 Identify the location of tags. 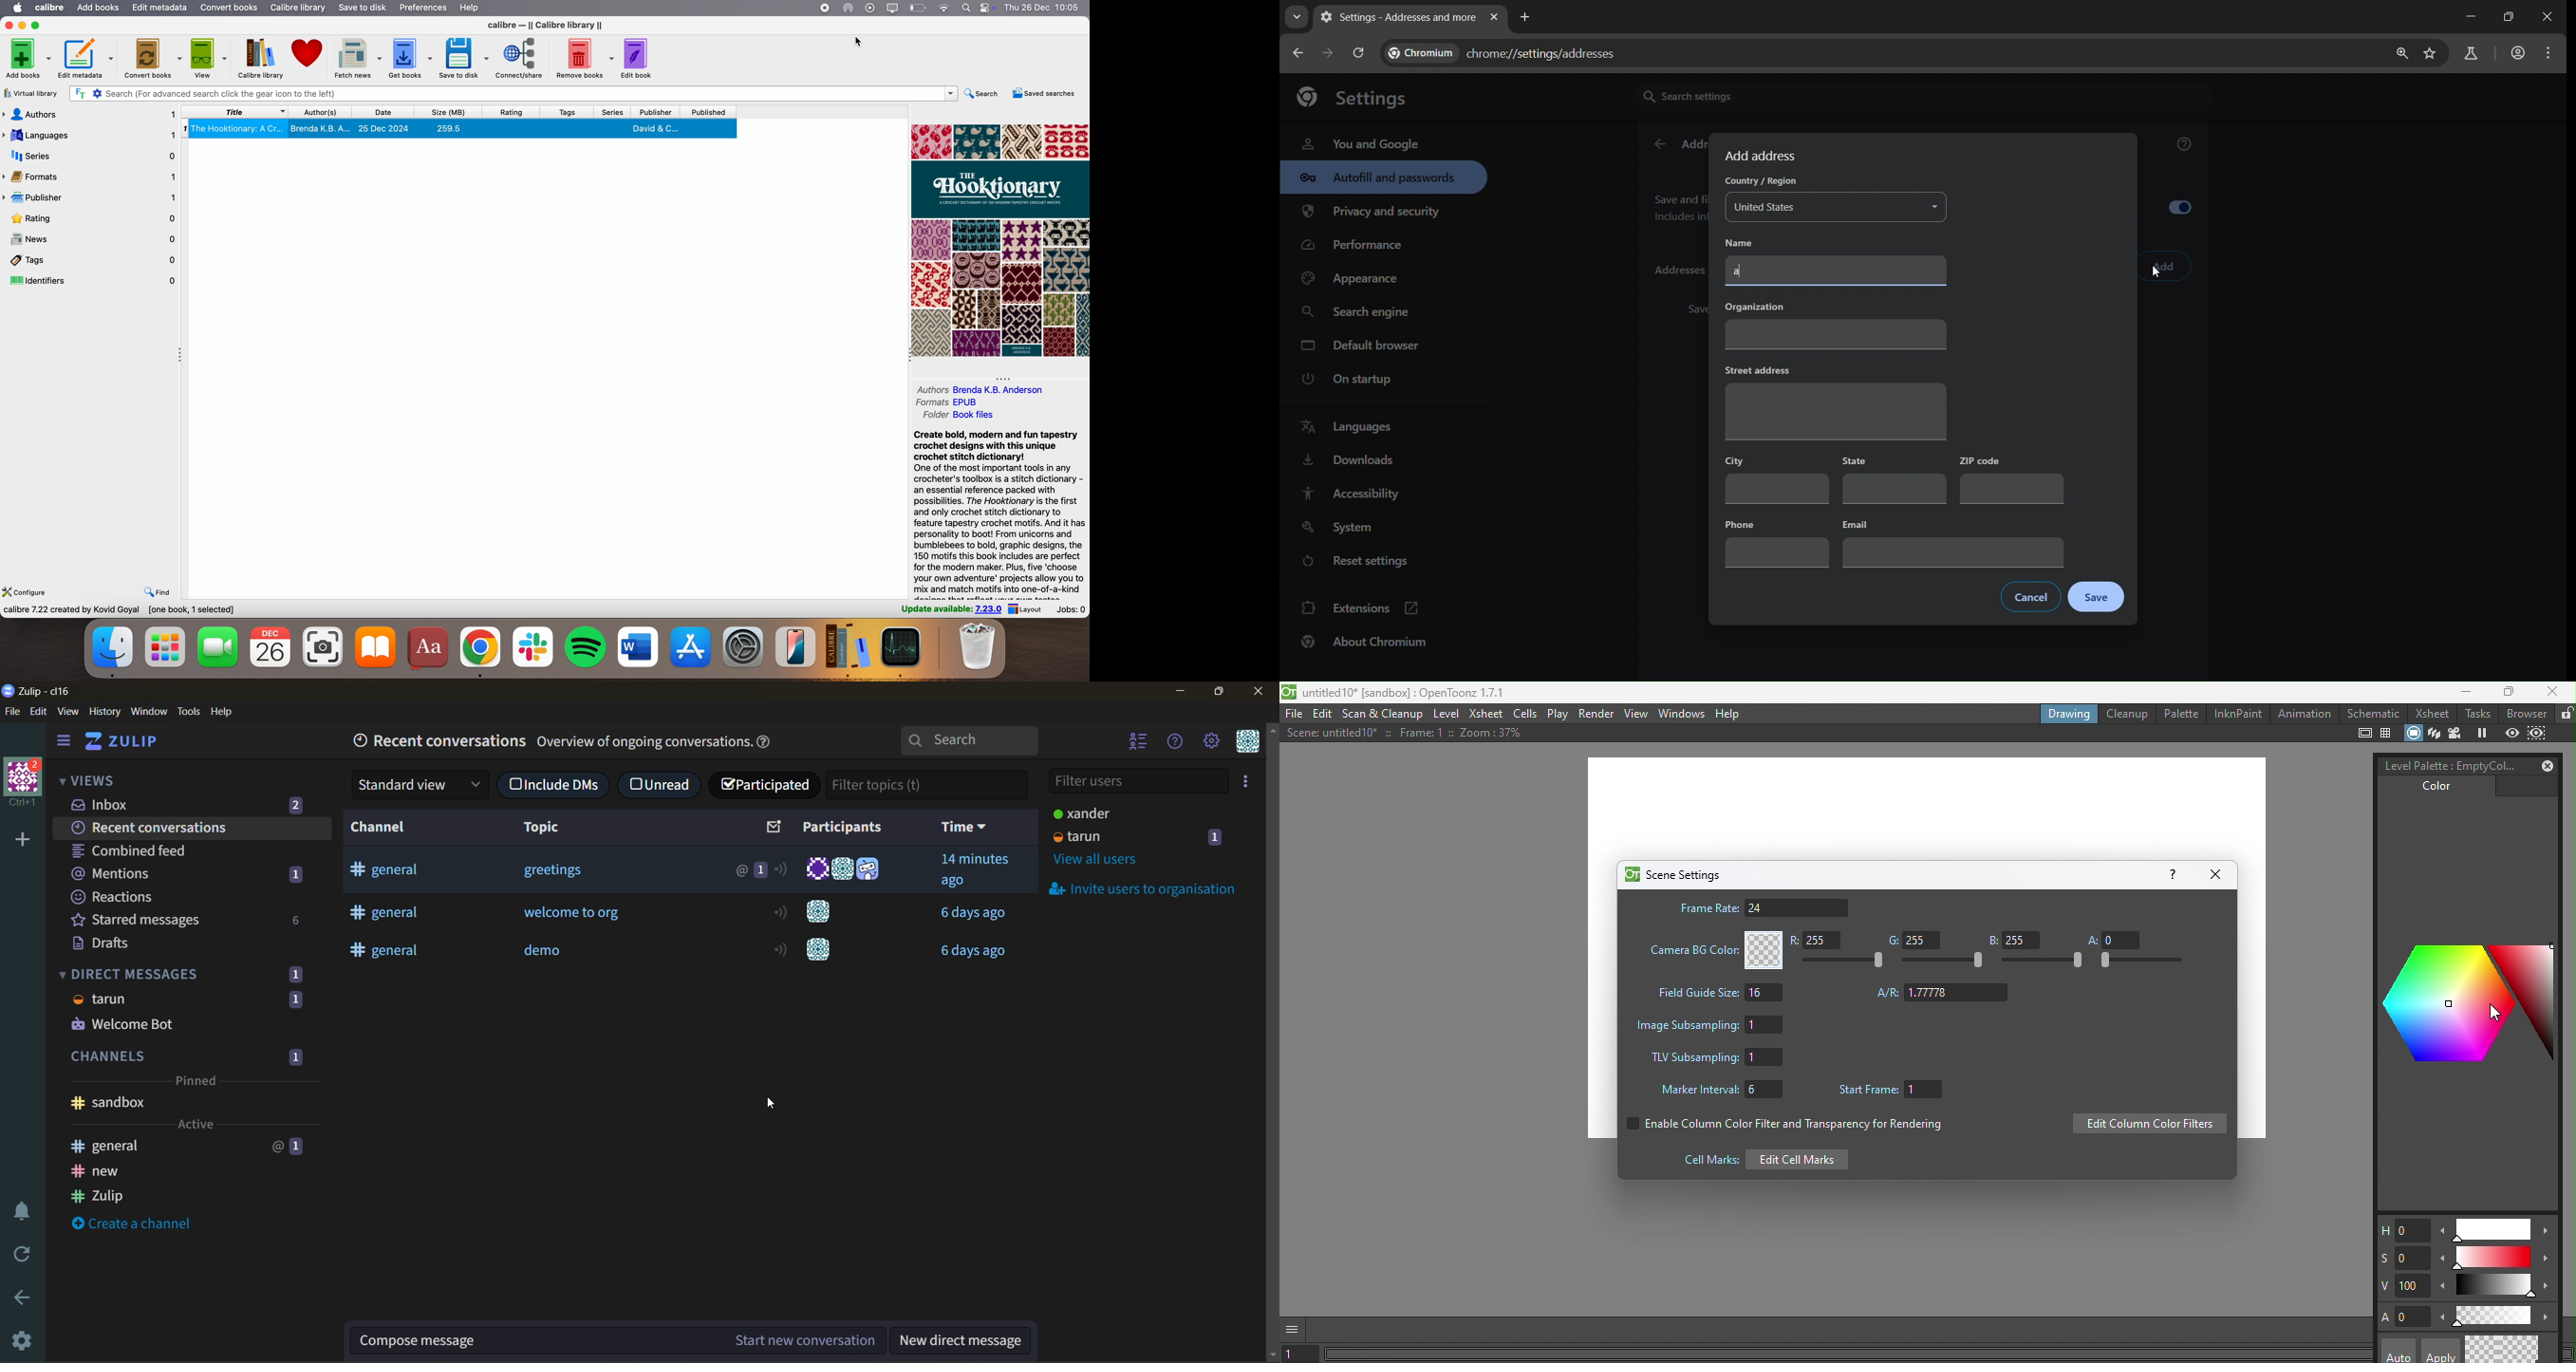
(93, 260).